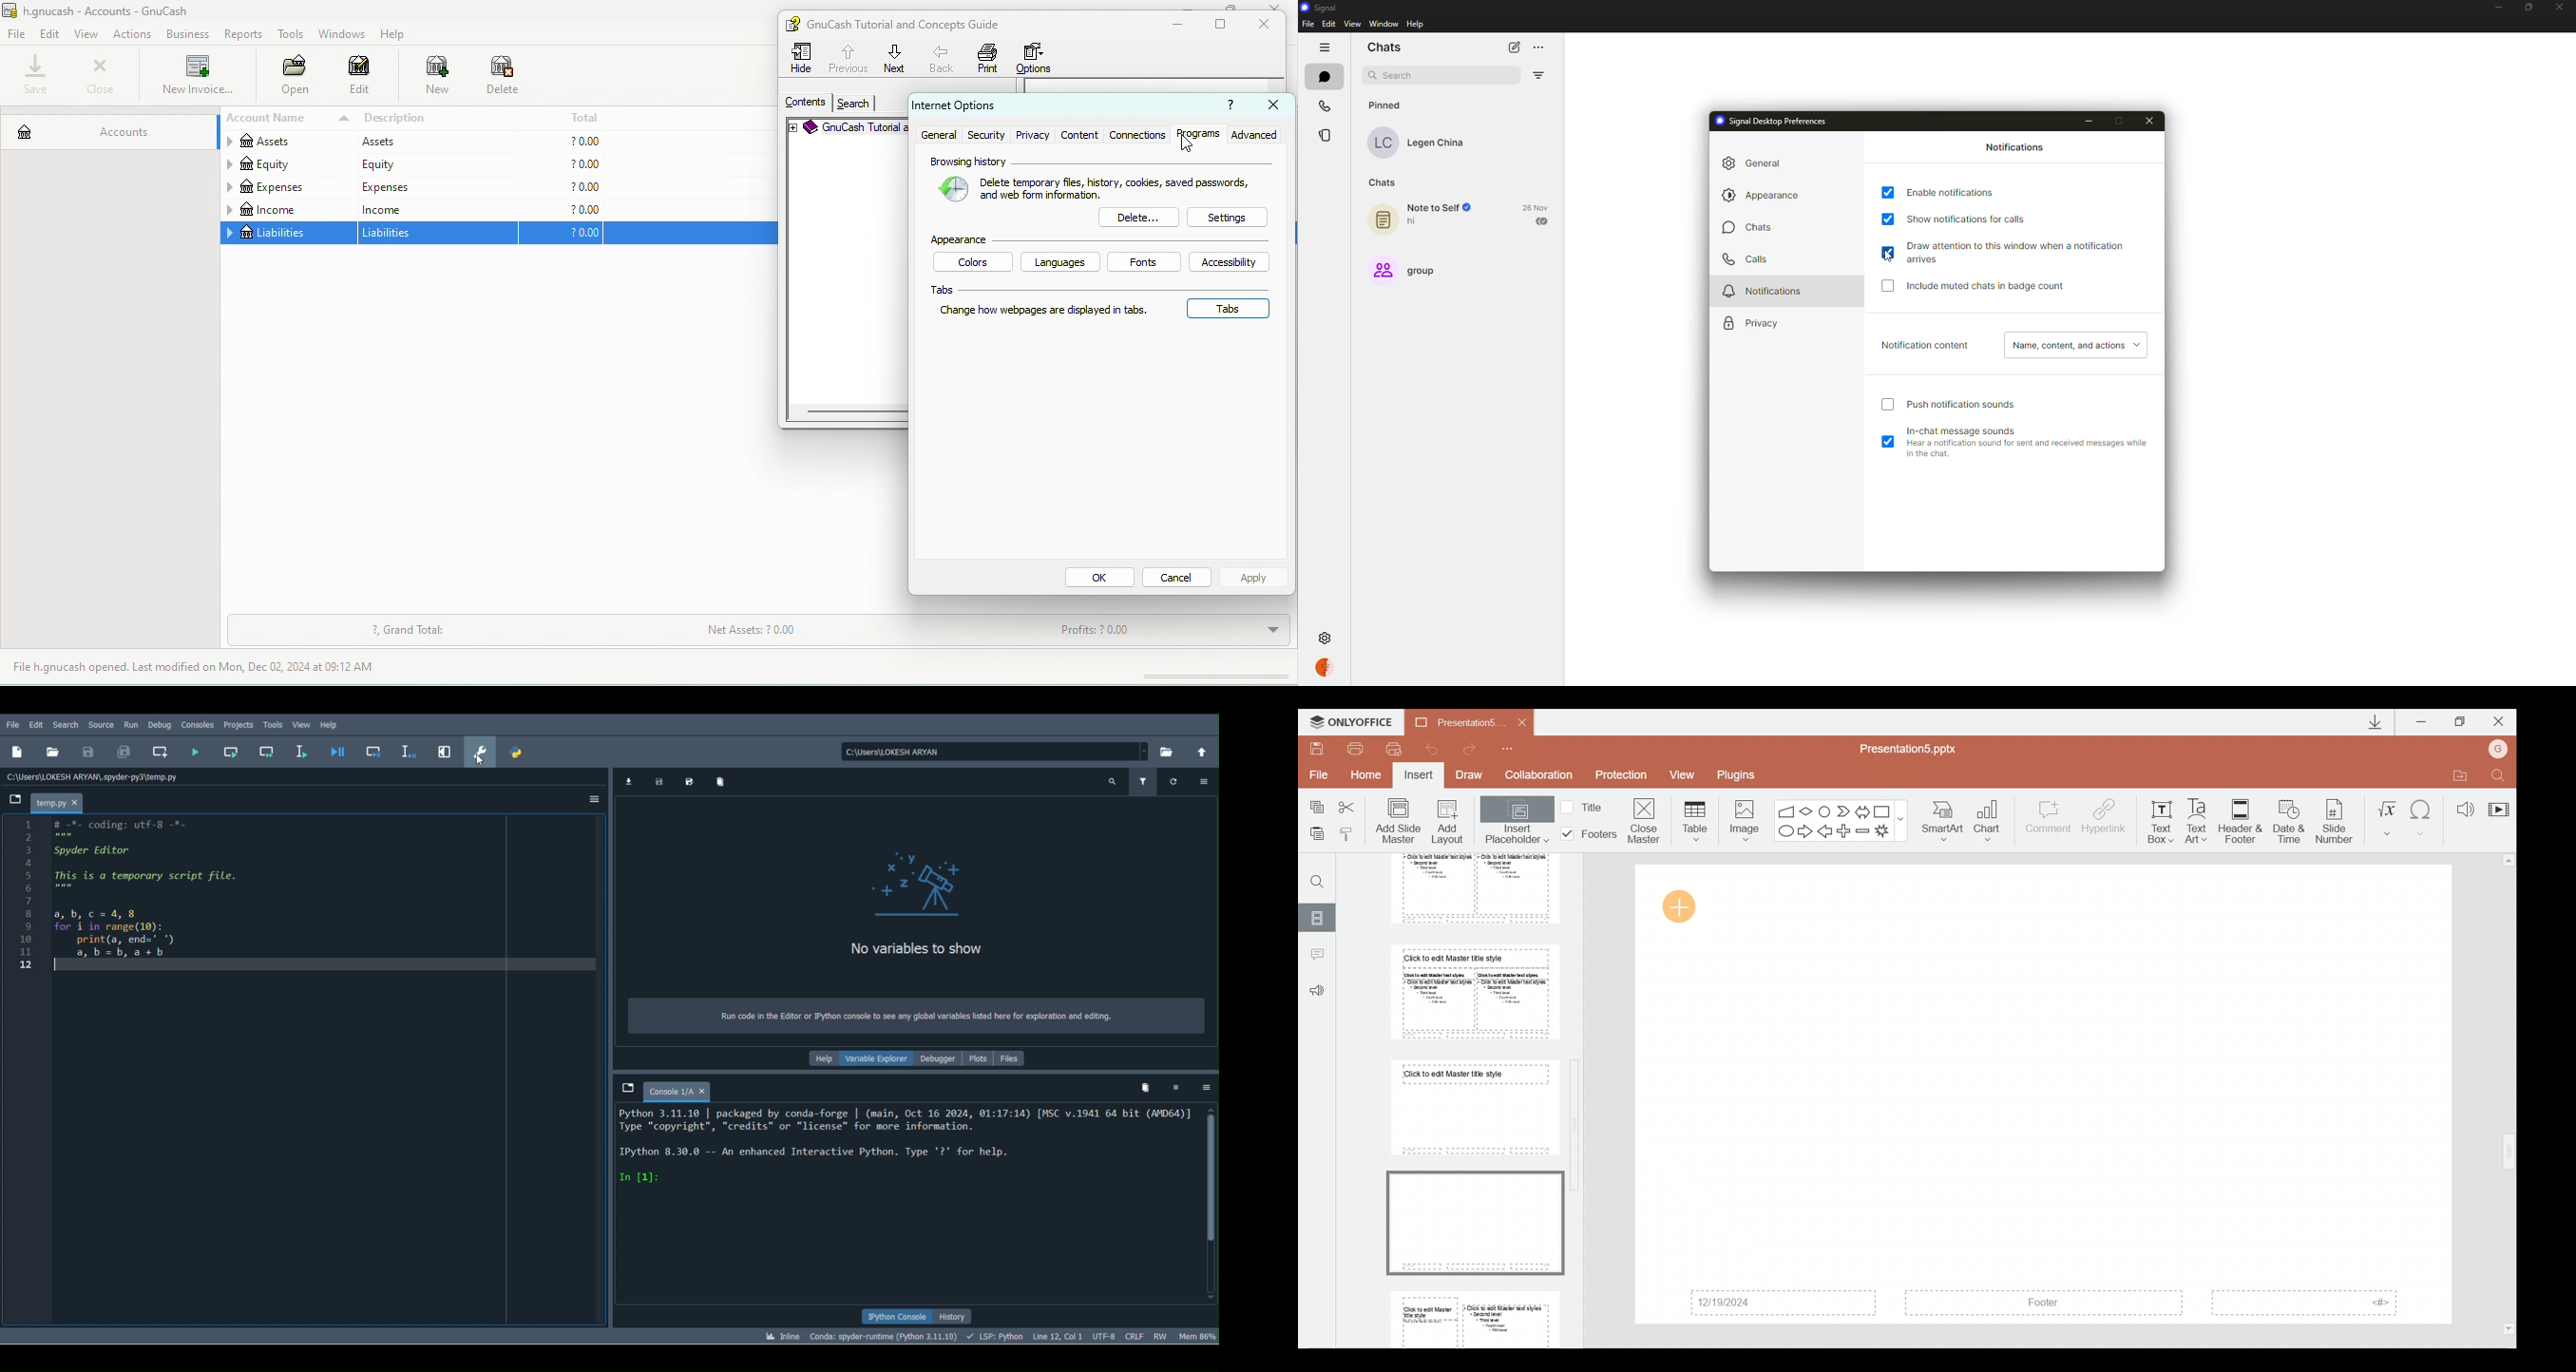 This screenshot has width=2576, height=1372. I want to click on Slide 8, so click(1474, 1220).